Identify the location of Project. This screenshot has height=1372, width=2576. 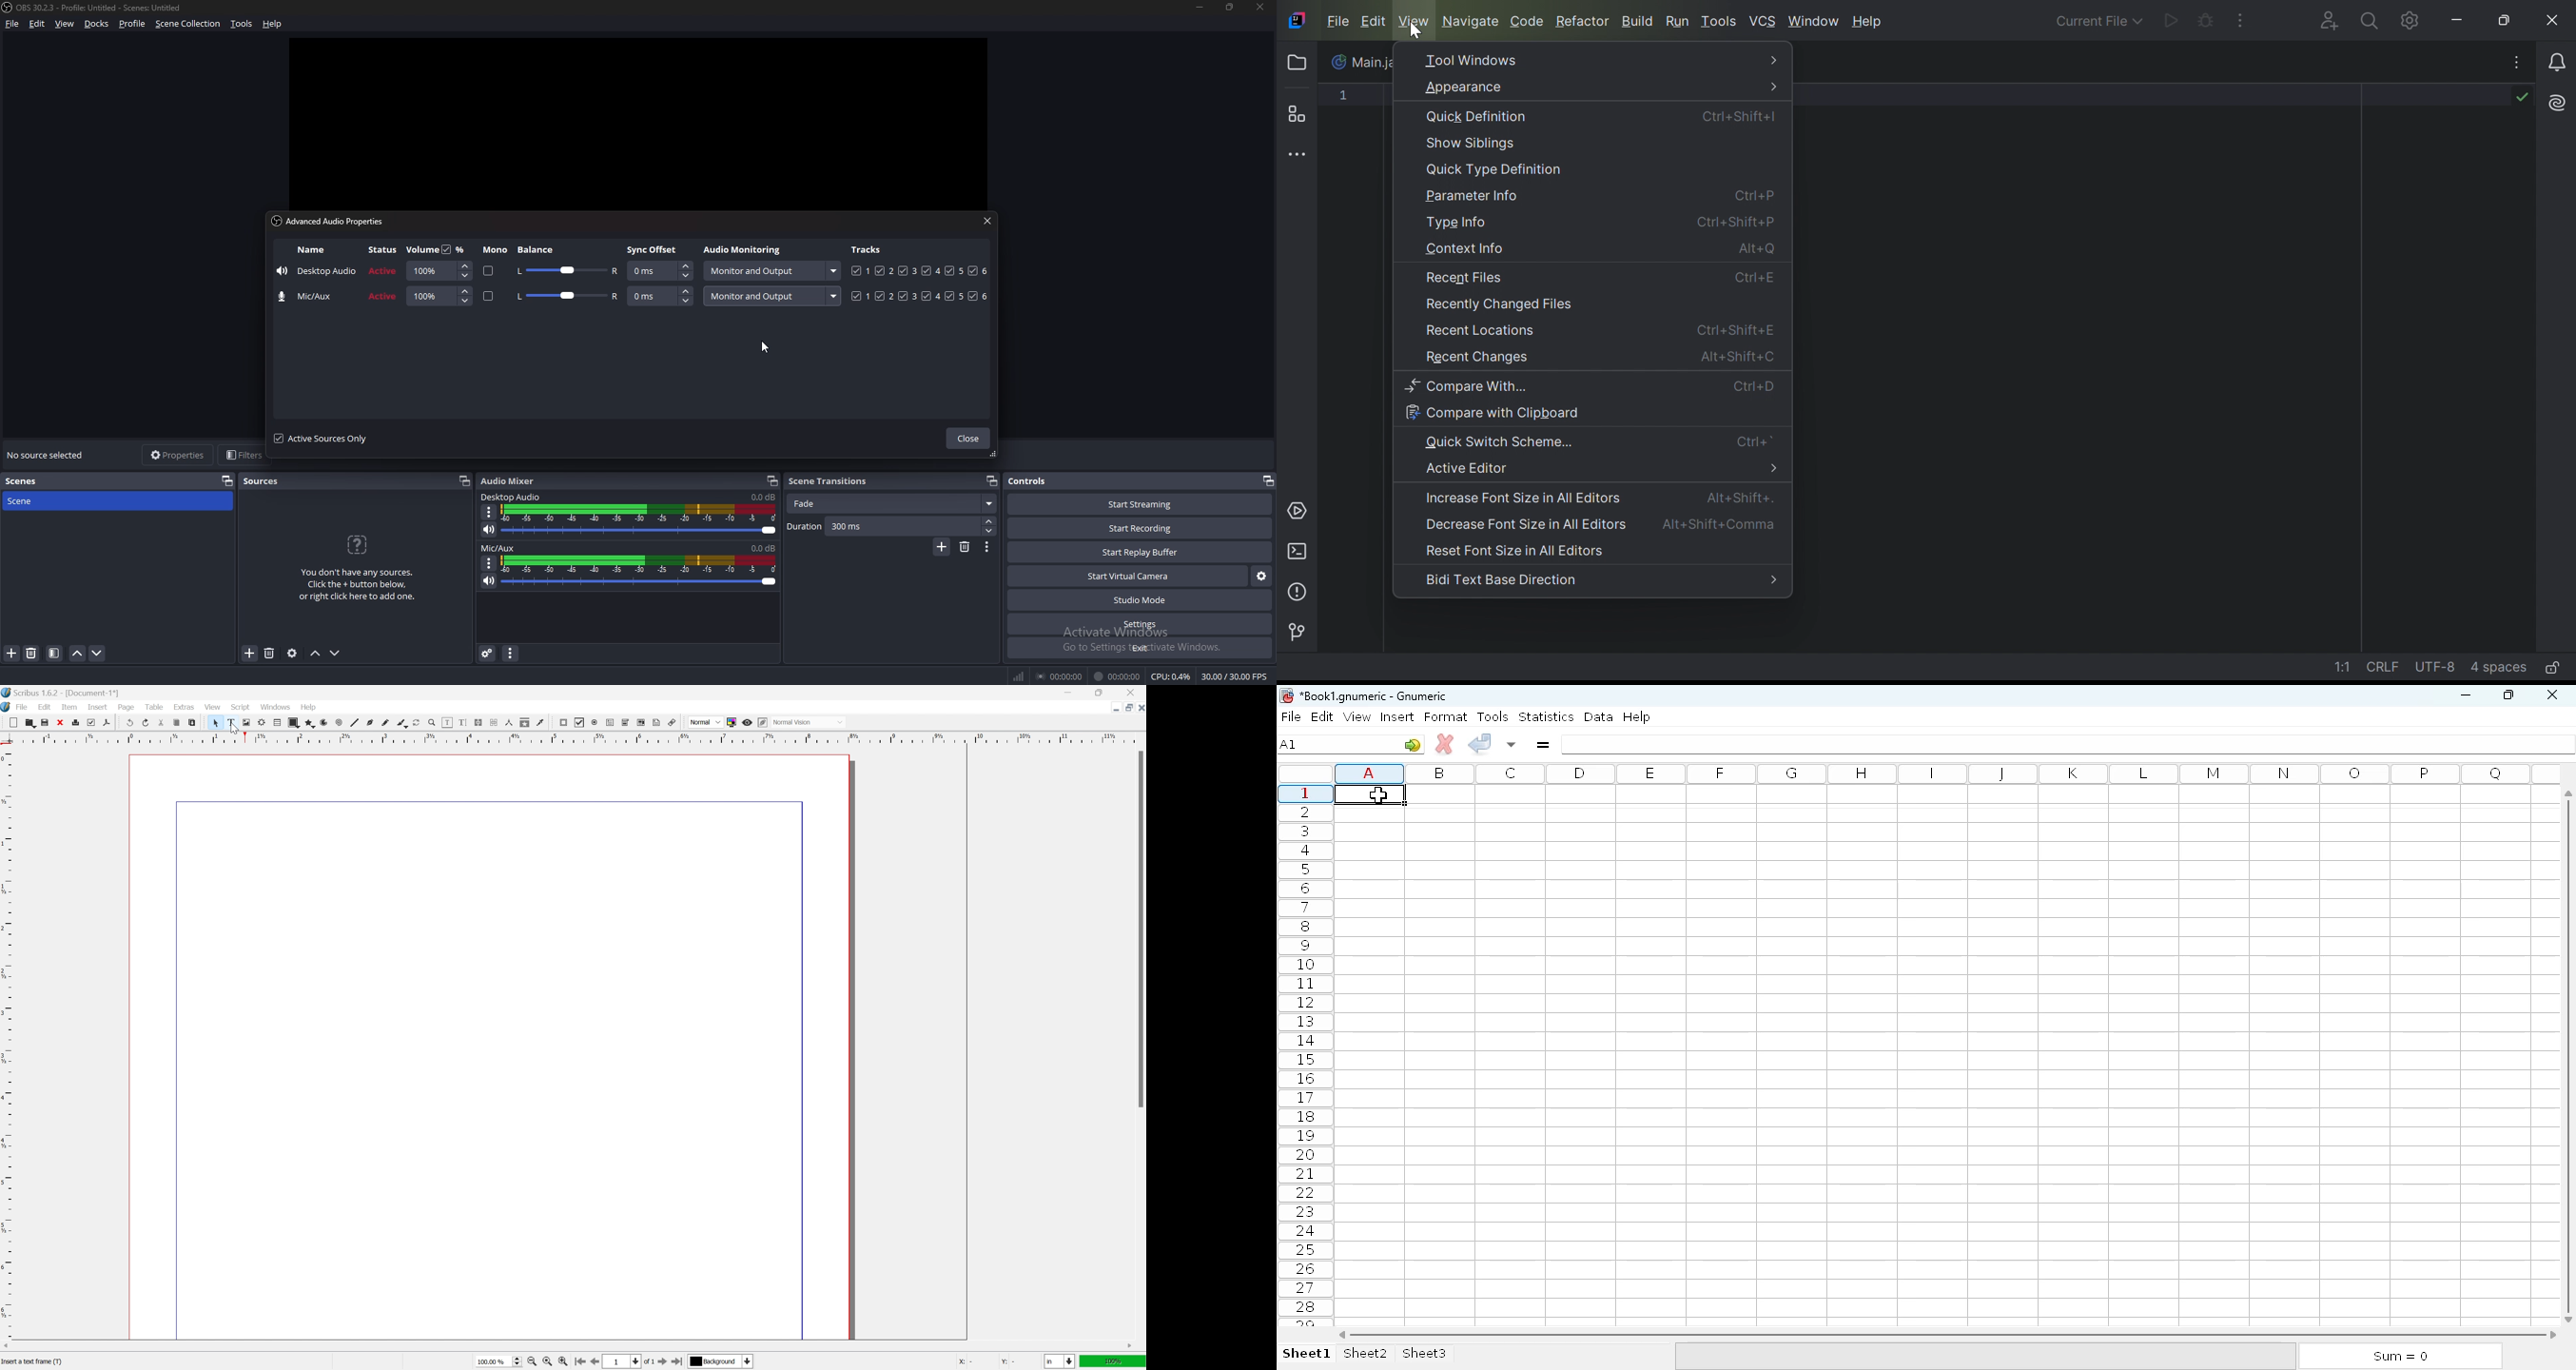
(1300, 63).